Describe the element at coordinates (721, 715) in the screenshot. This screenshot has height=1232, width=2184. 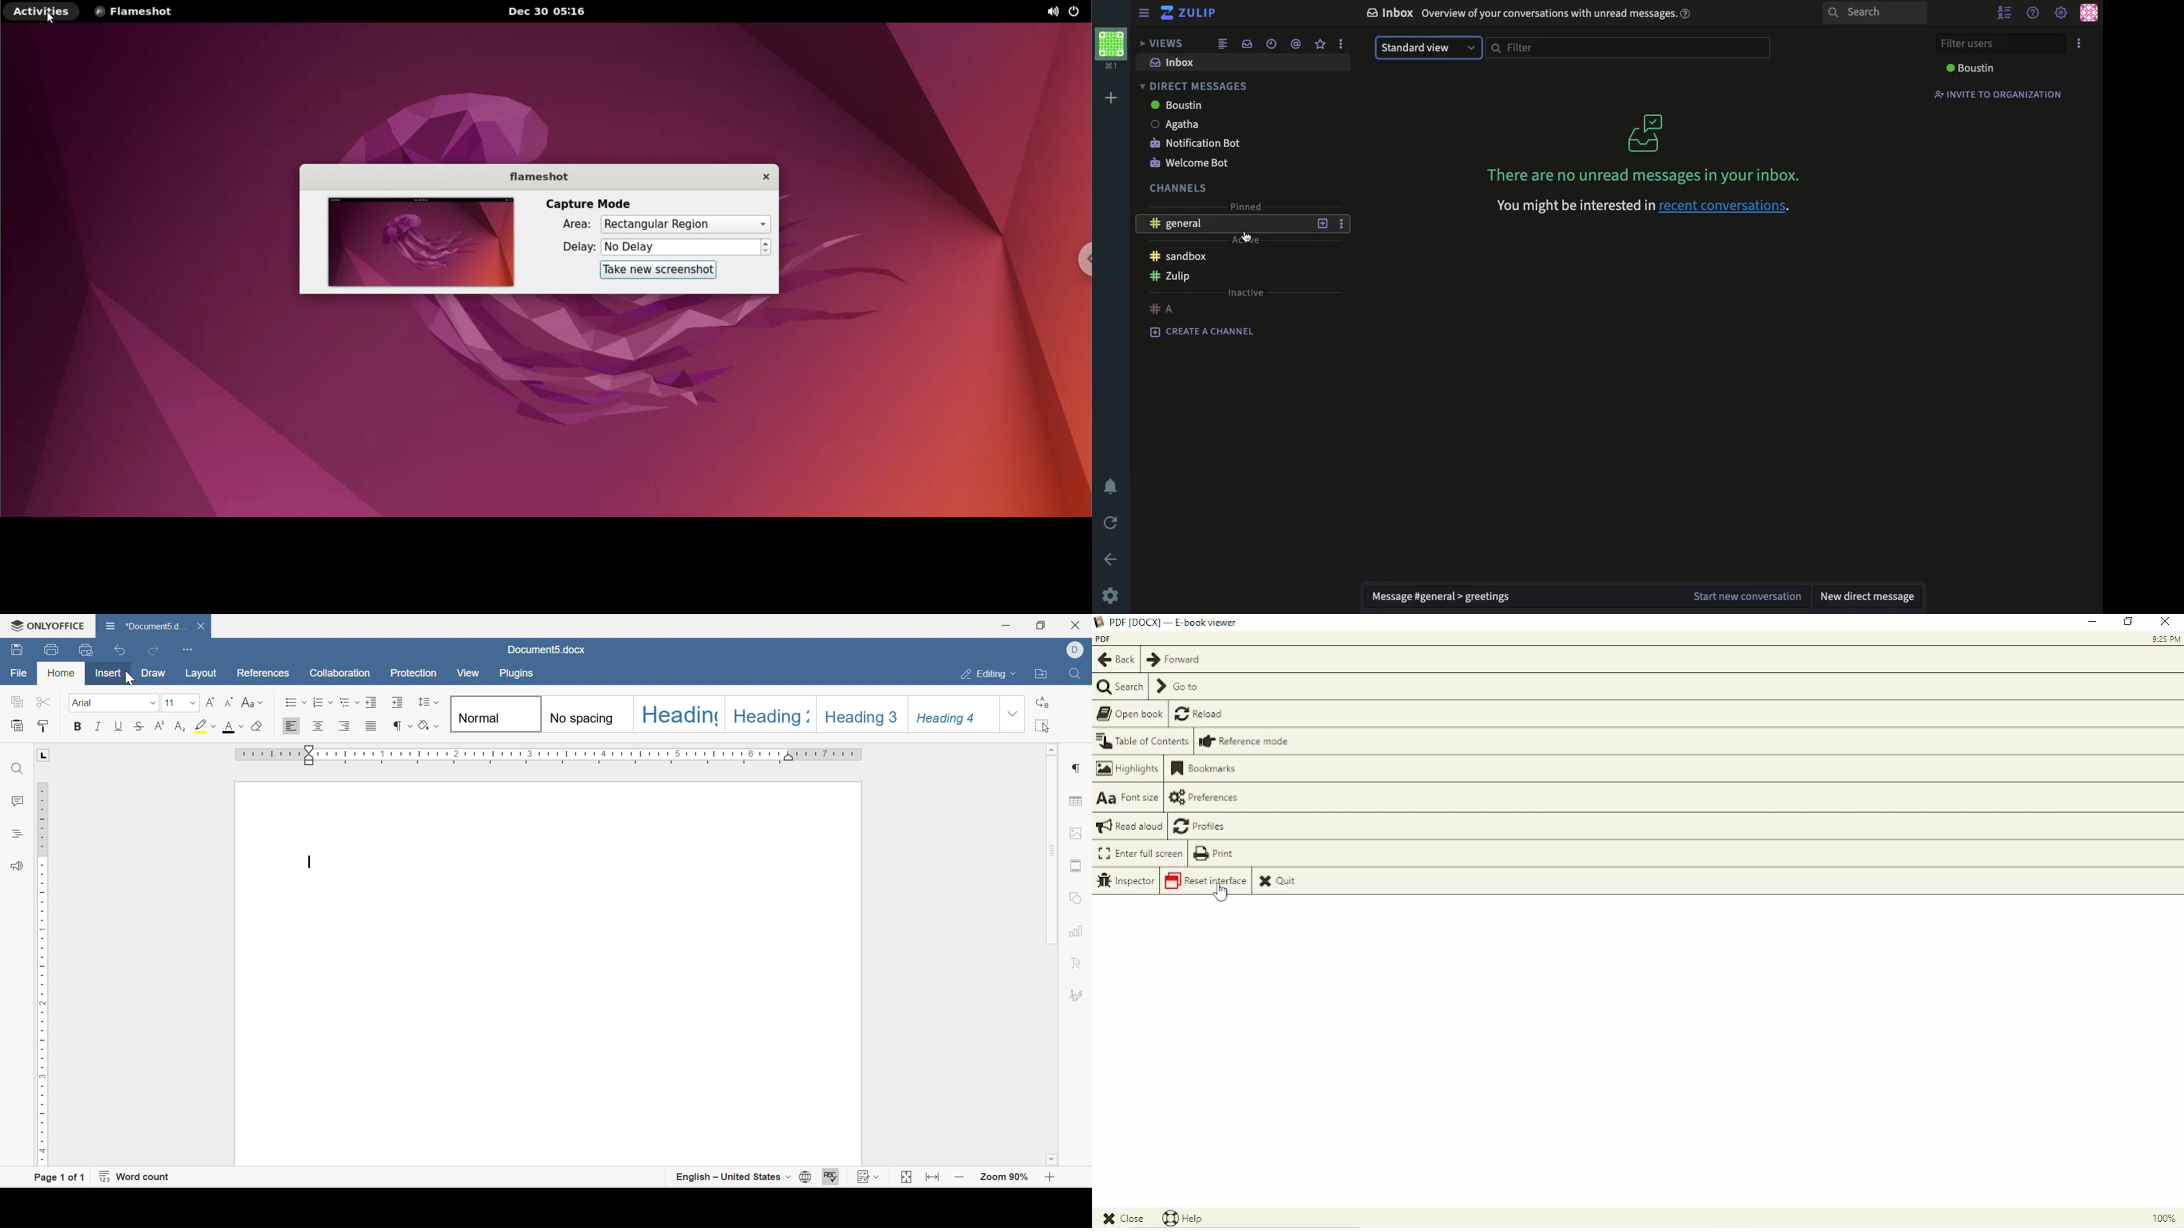
I see `types of headings` at that location.